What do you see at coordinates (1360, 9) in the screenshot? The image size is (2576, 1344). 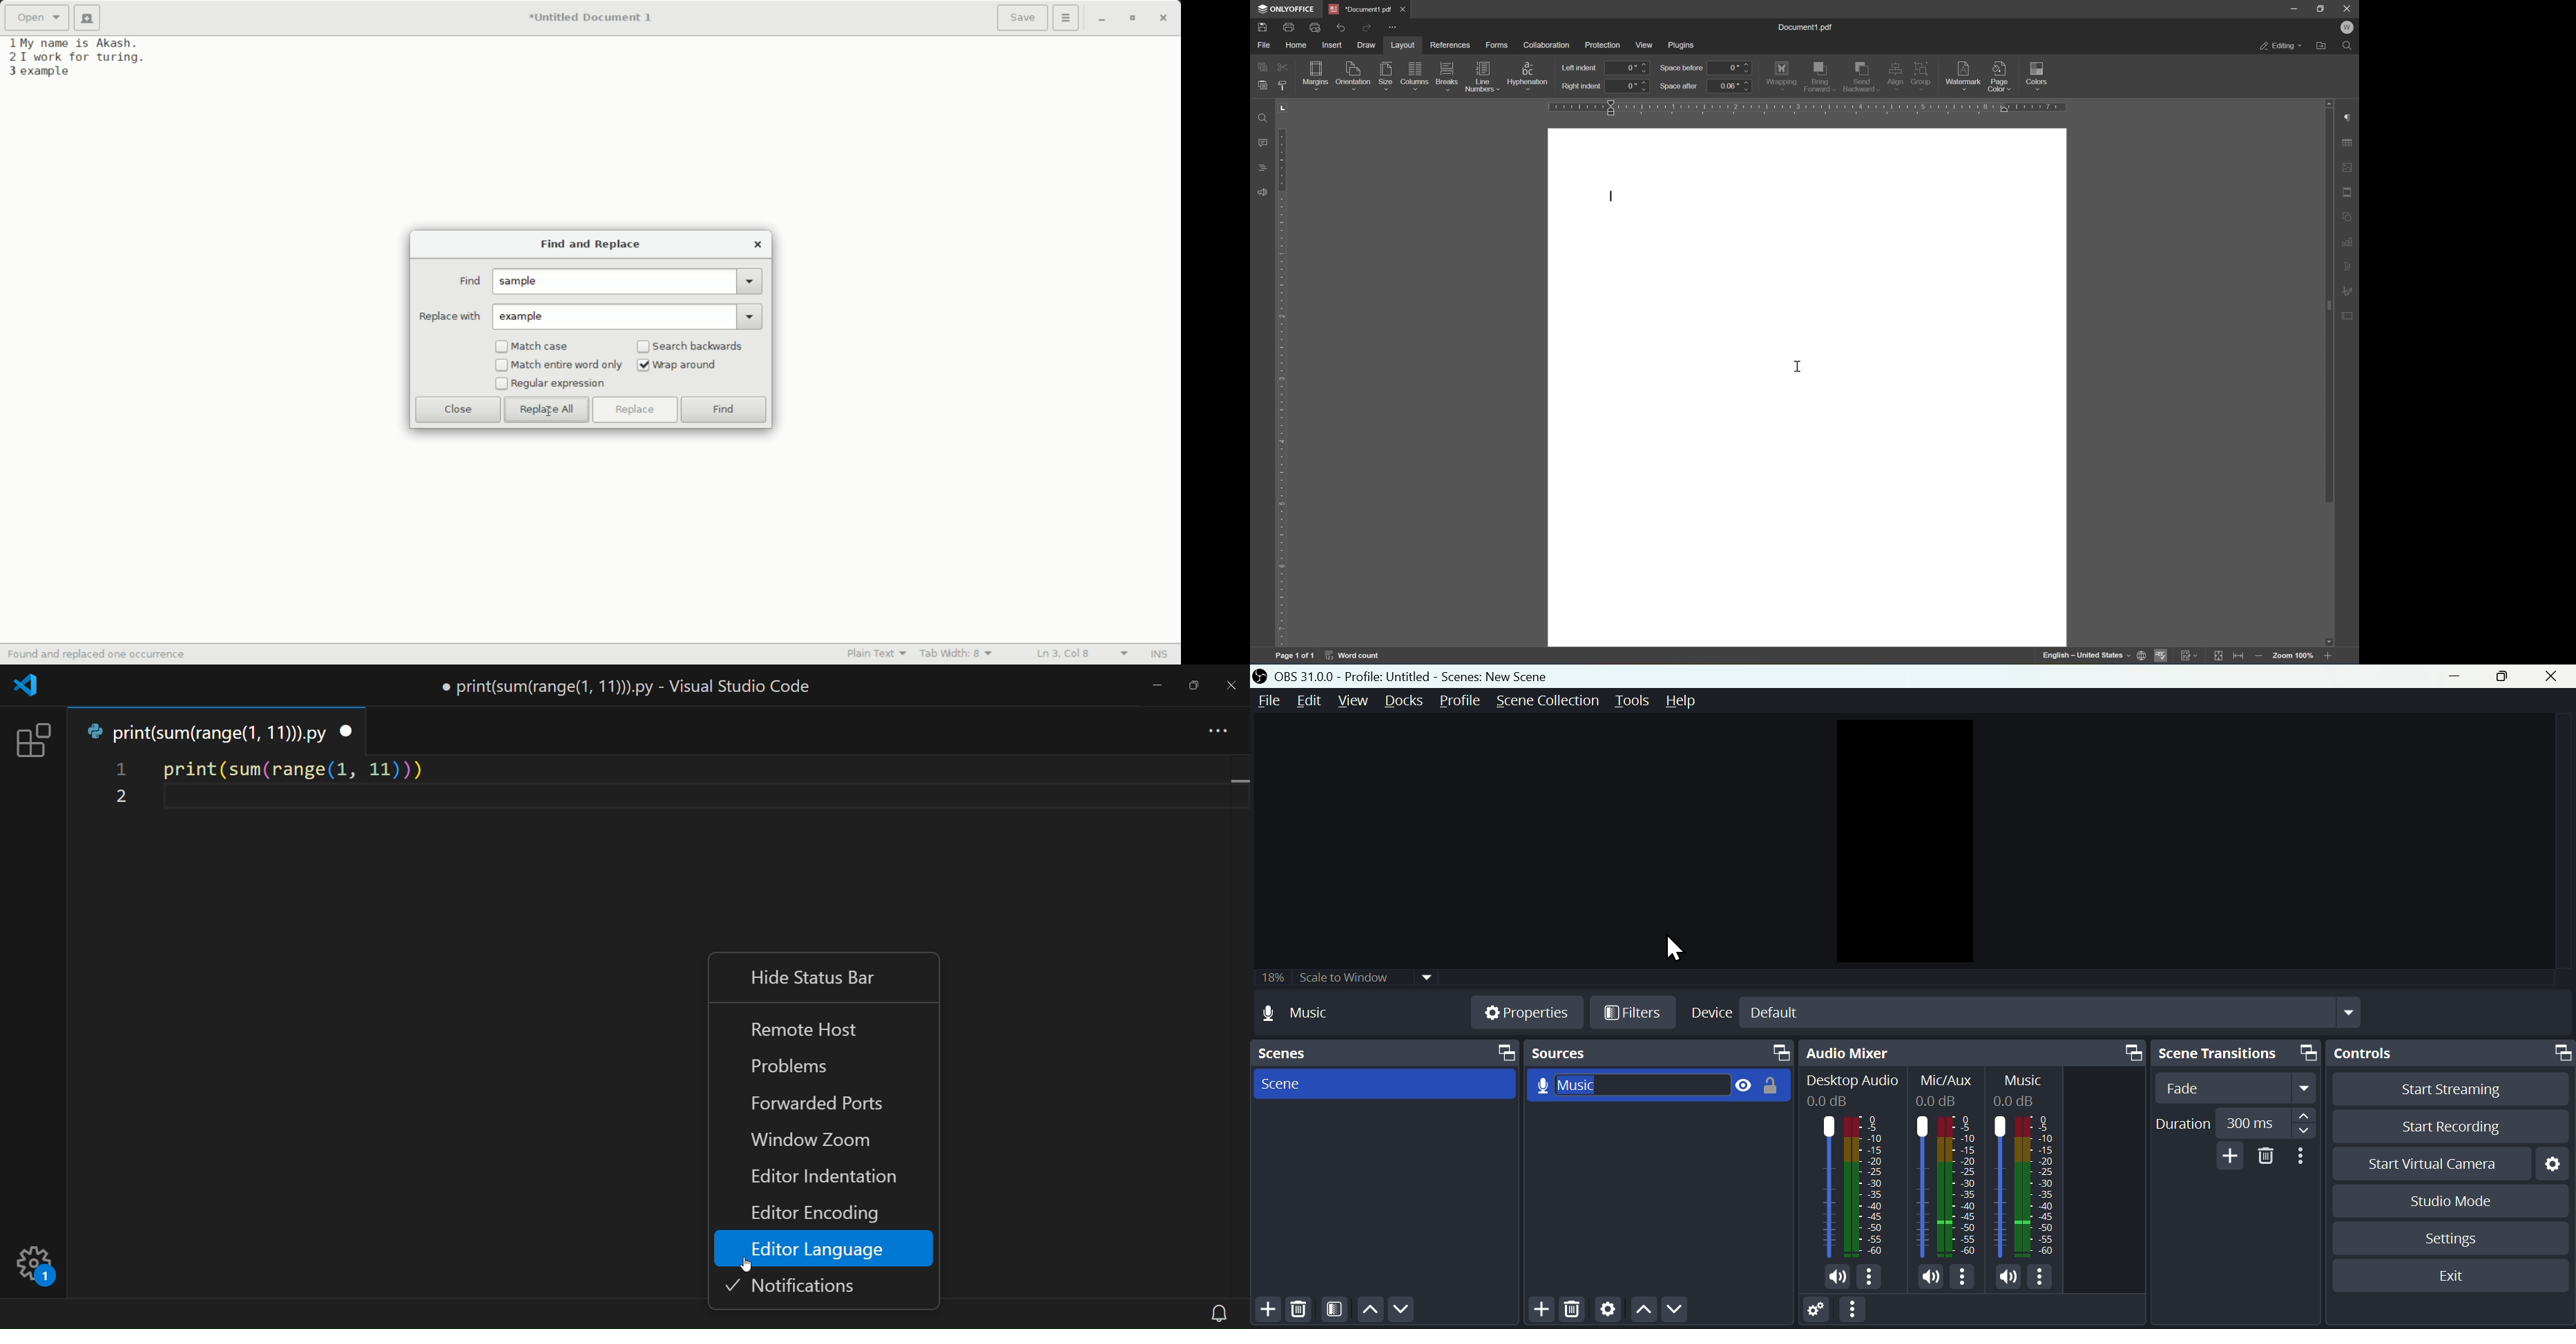 I see `presentation1` at bounding box center [1360, 9].